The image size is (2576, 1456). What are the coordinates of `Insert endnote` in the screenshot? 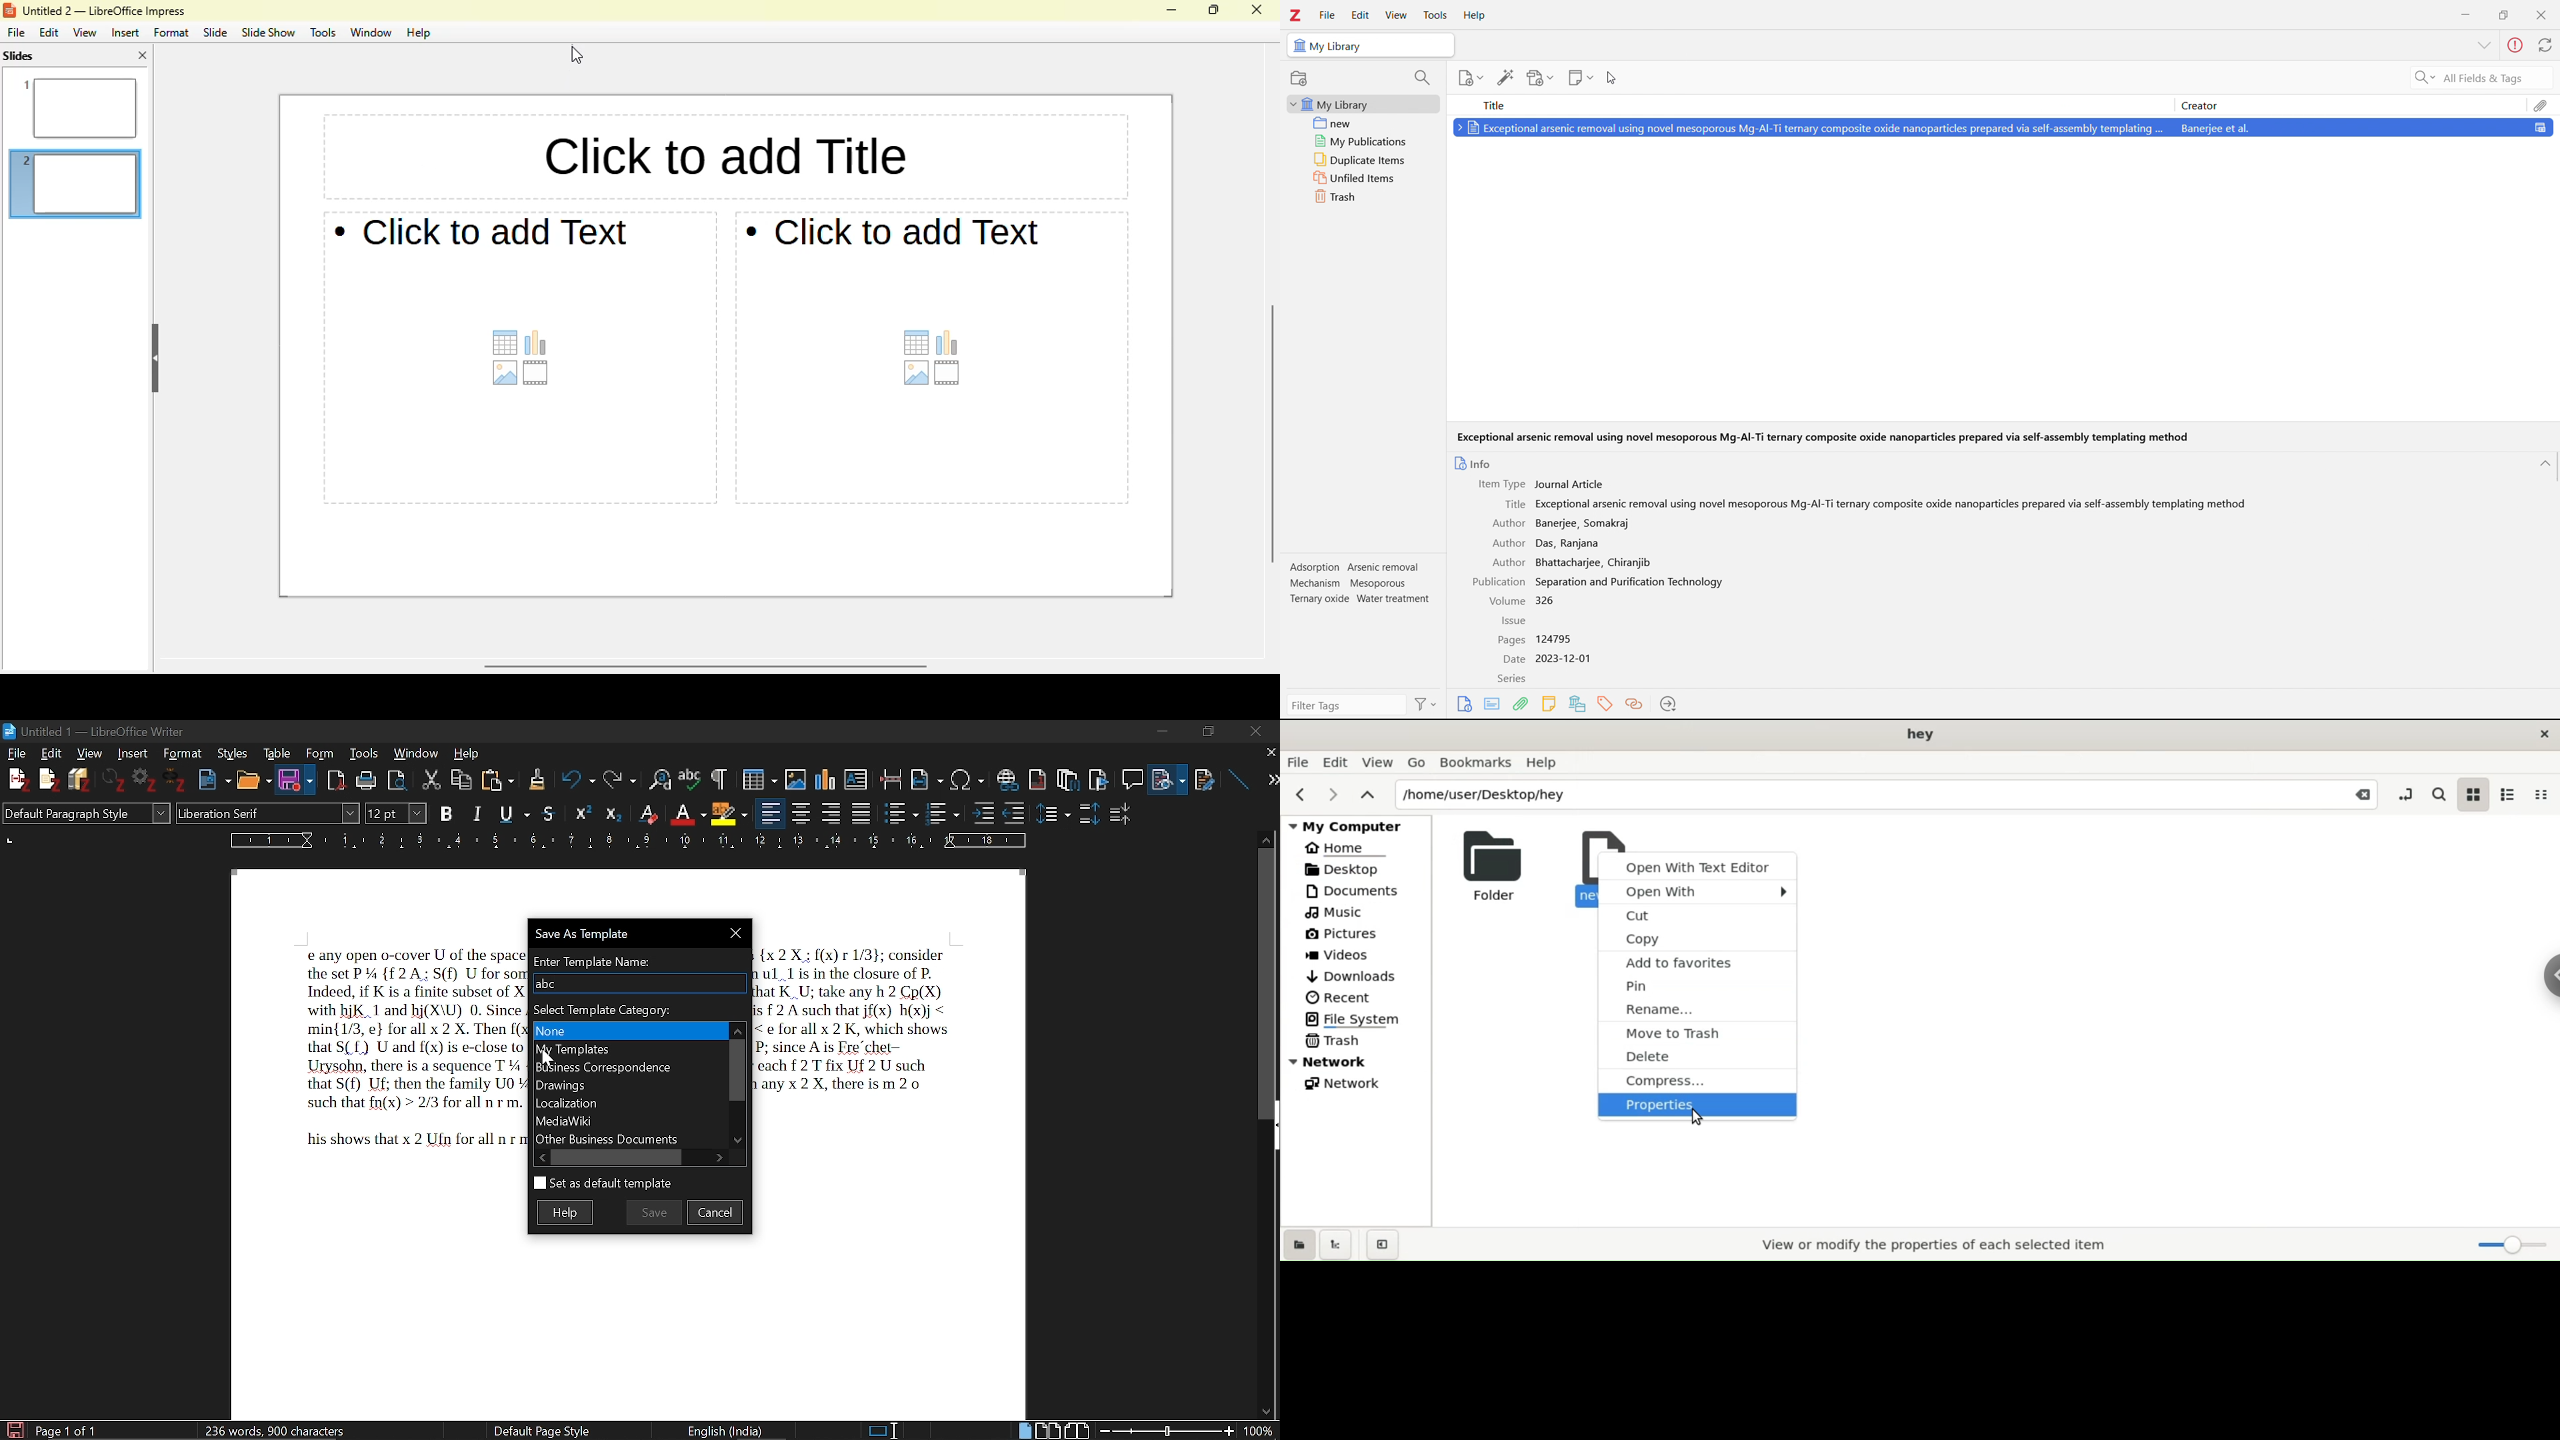 It's located at (1039, 775).